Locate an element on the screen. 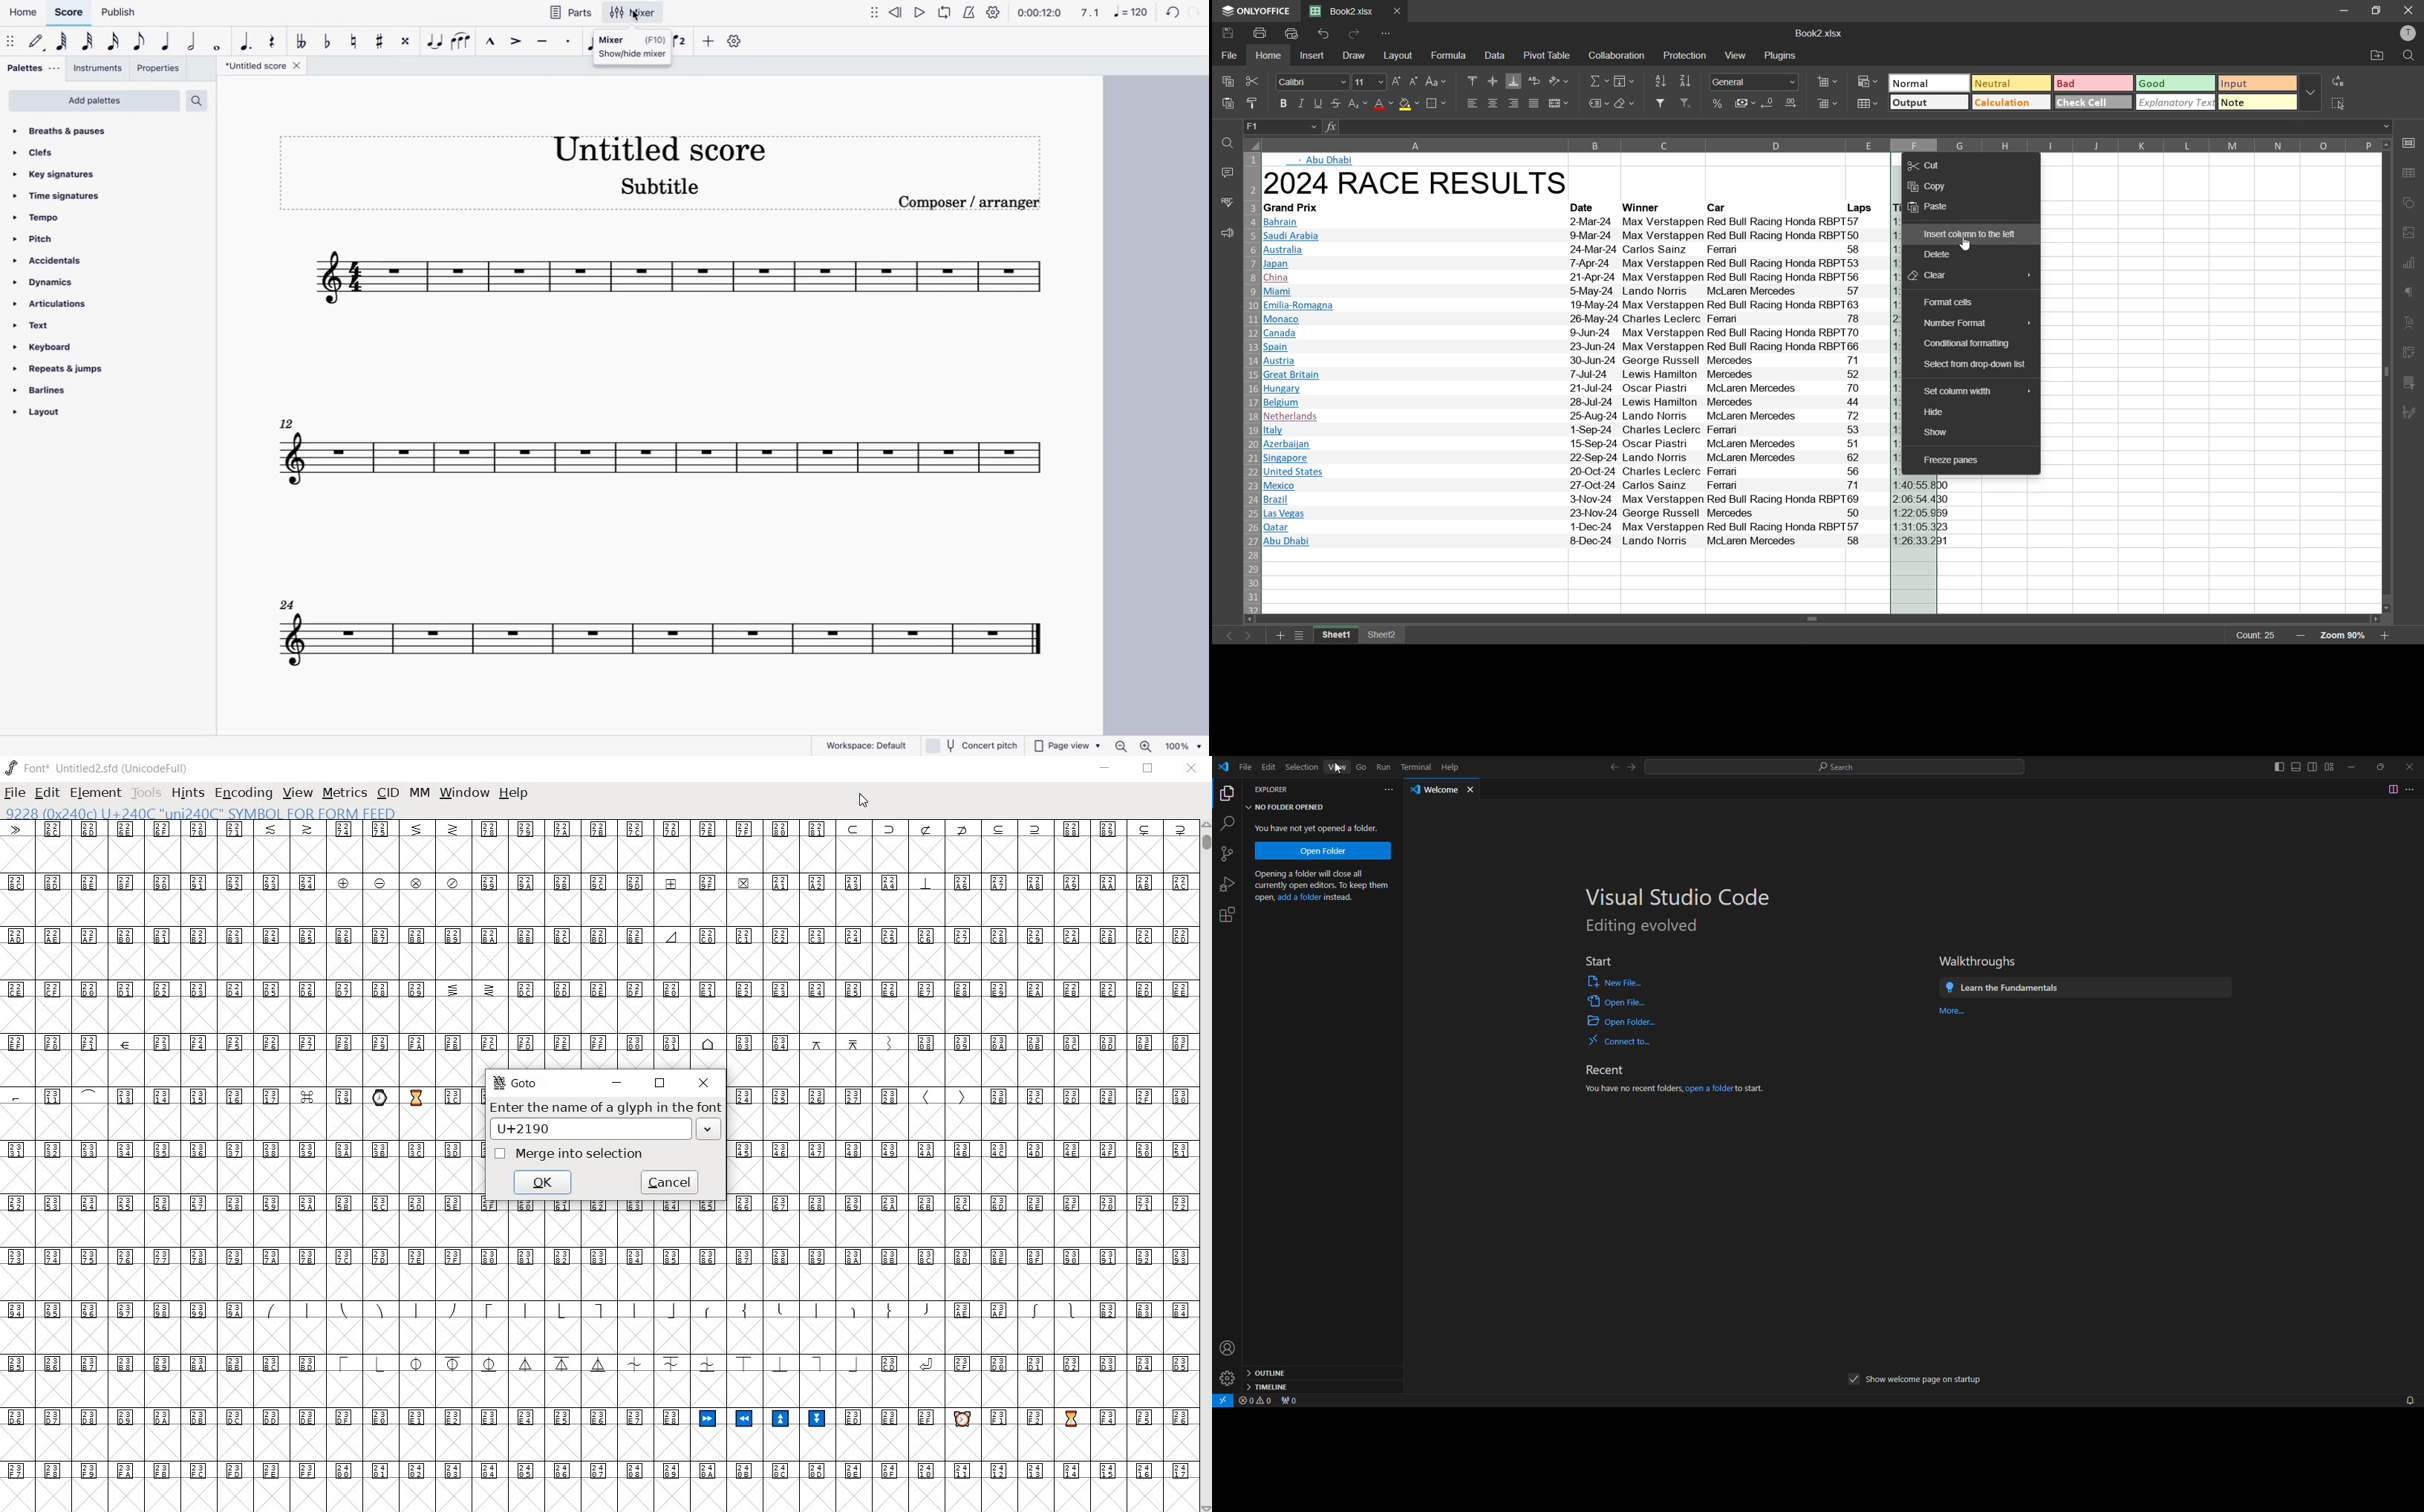 The image size is (2436, 1512). mixer is located at coordinates (634, 13).